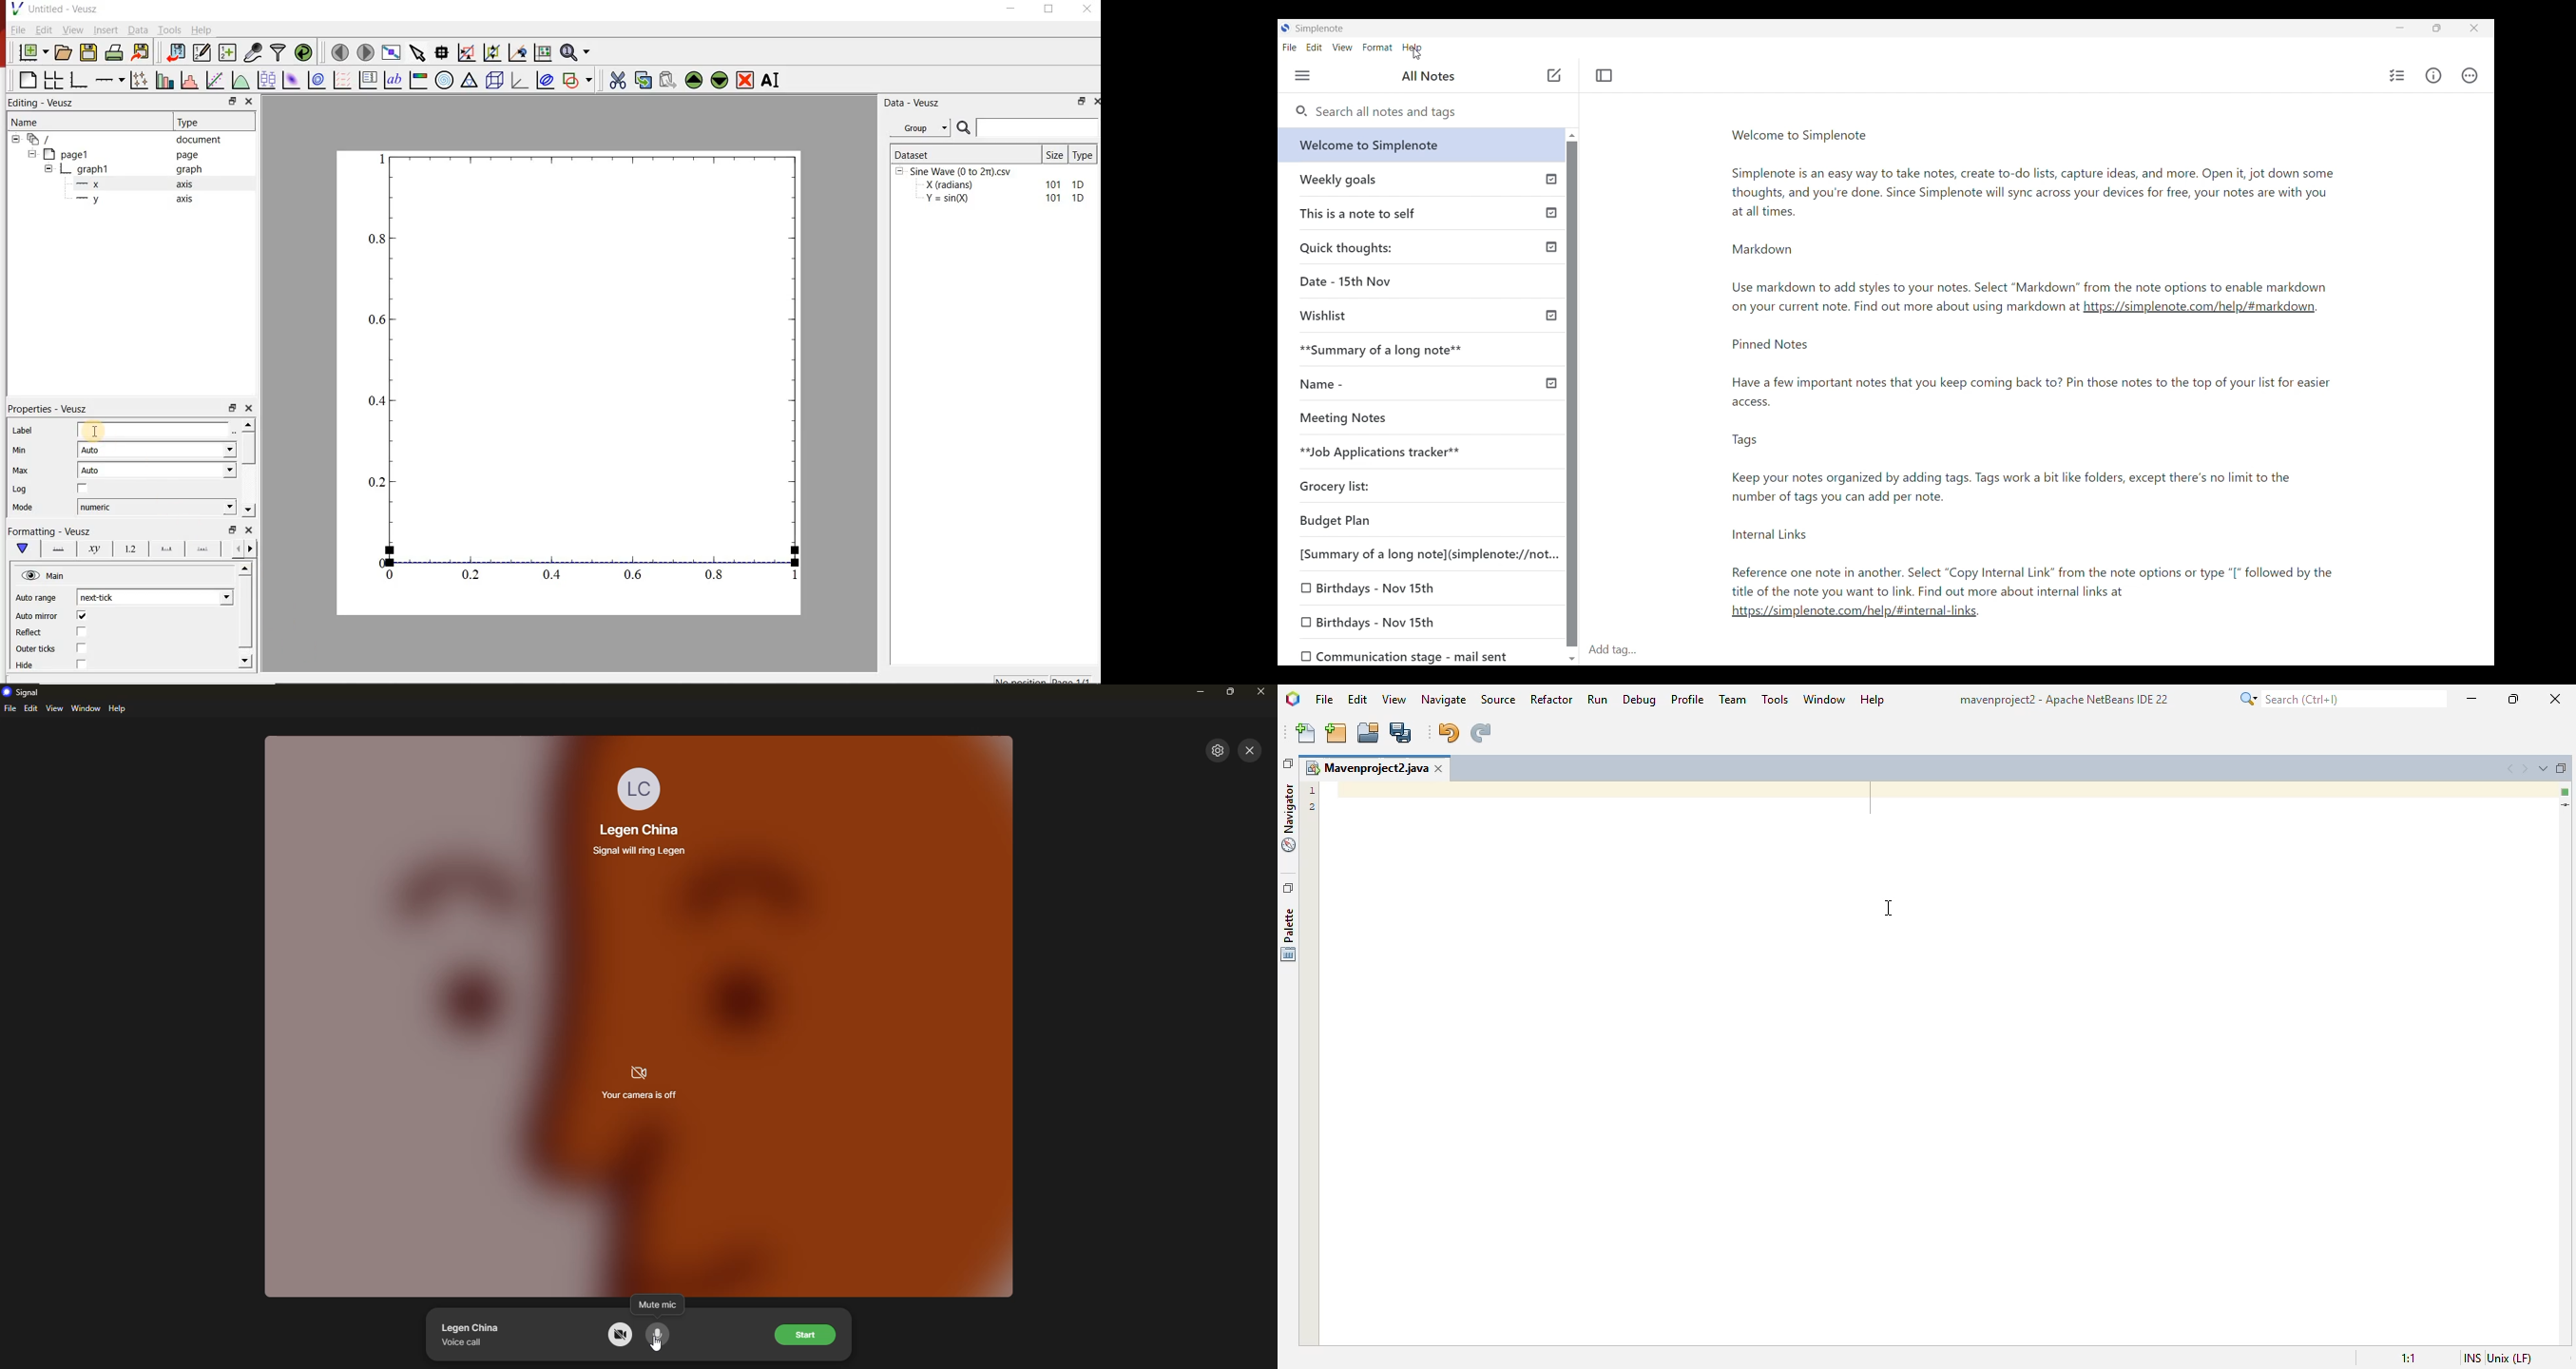 The height and width of the screenshot is (1372, 2576). I want to click on add an axis, so click(109, 80).